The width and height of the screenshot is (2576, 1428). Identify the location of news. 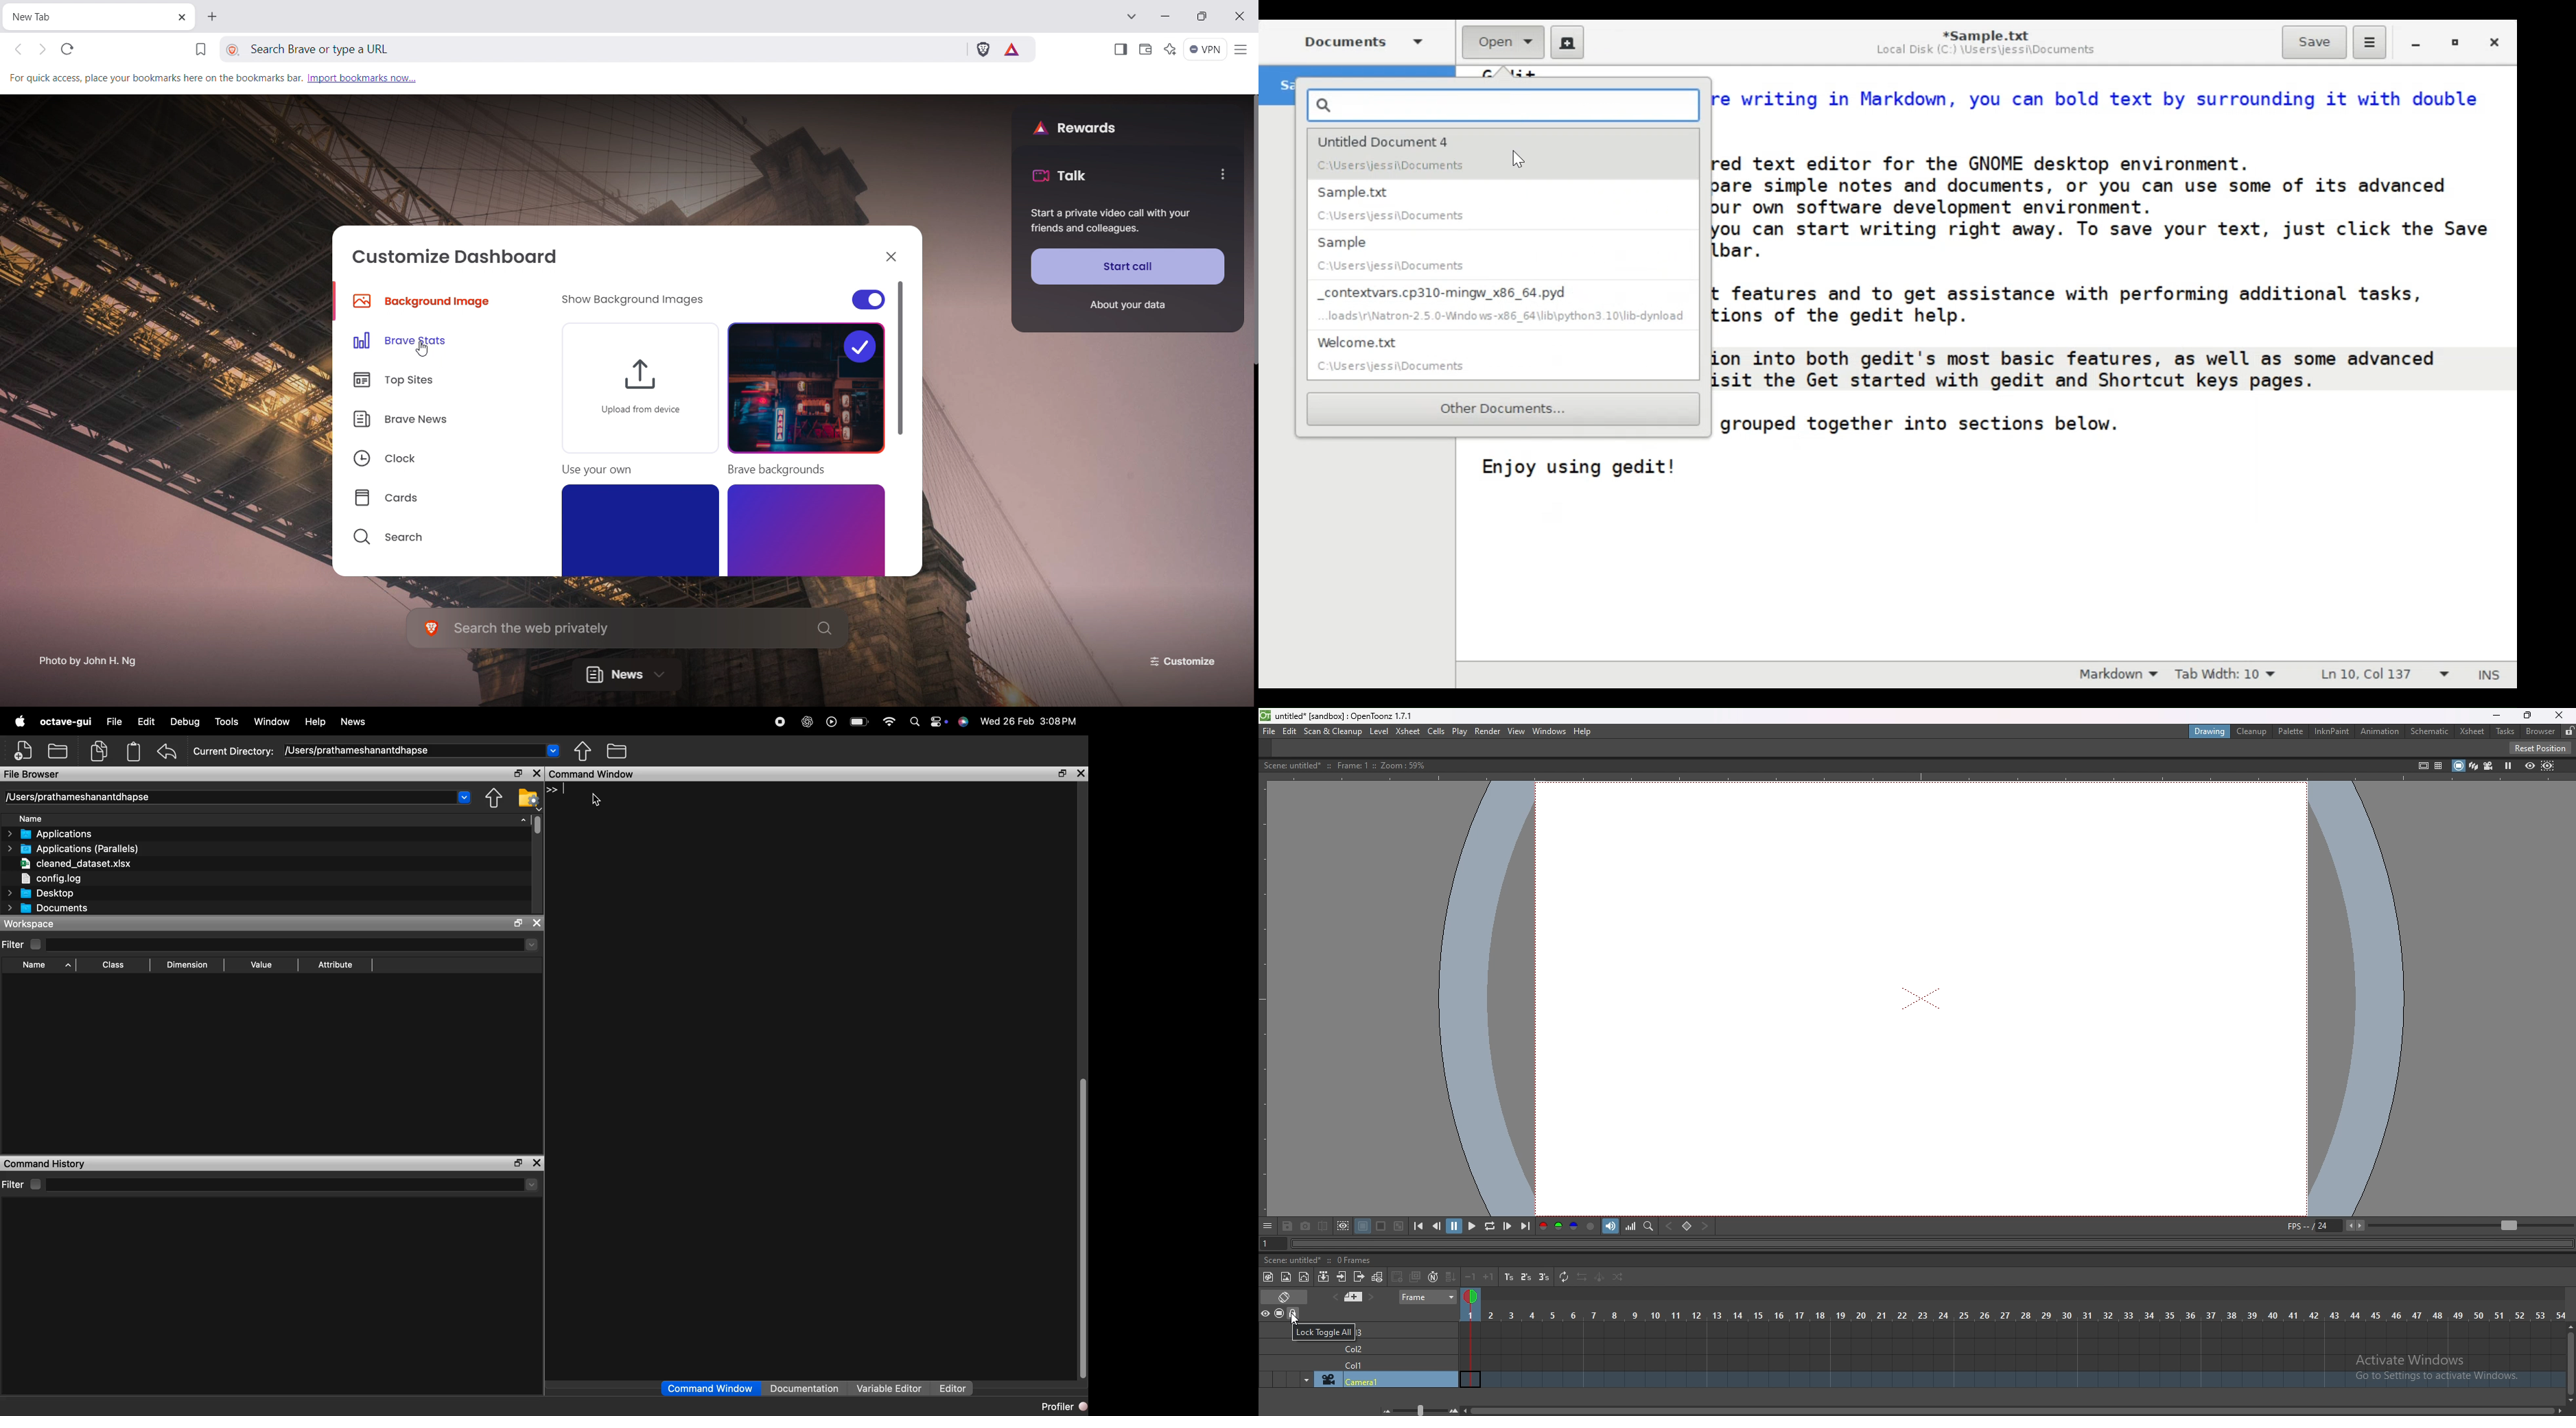
(627, 673).